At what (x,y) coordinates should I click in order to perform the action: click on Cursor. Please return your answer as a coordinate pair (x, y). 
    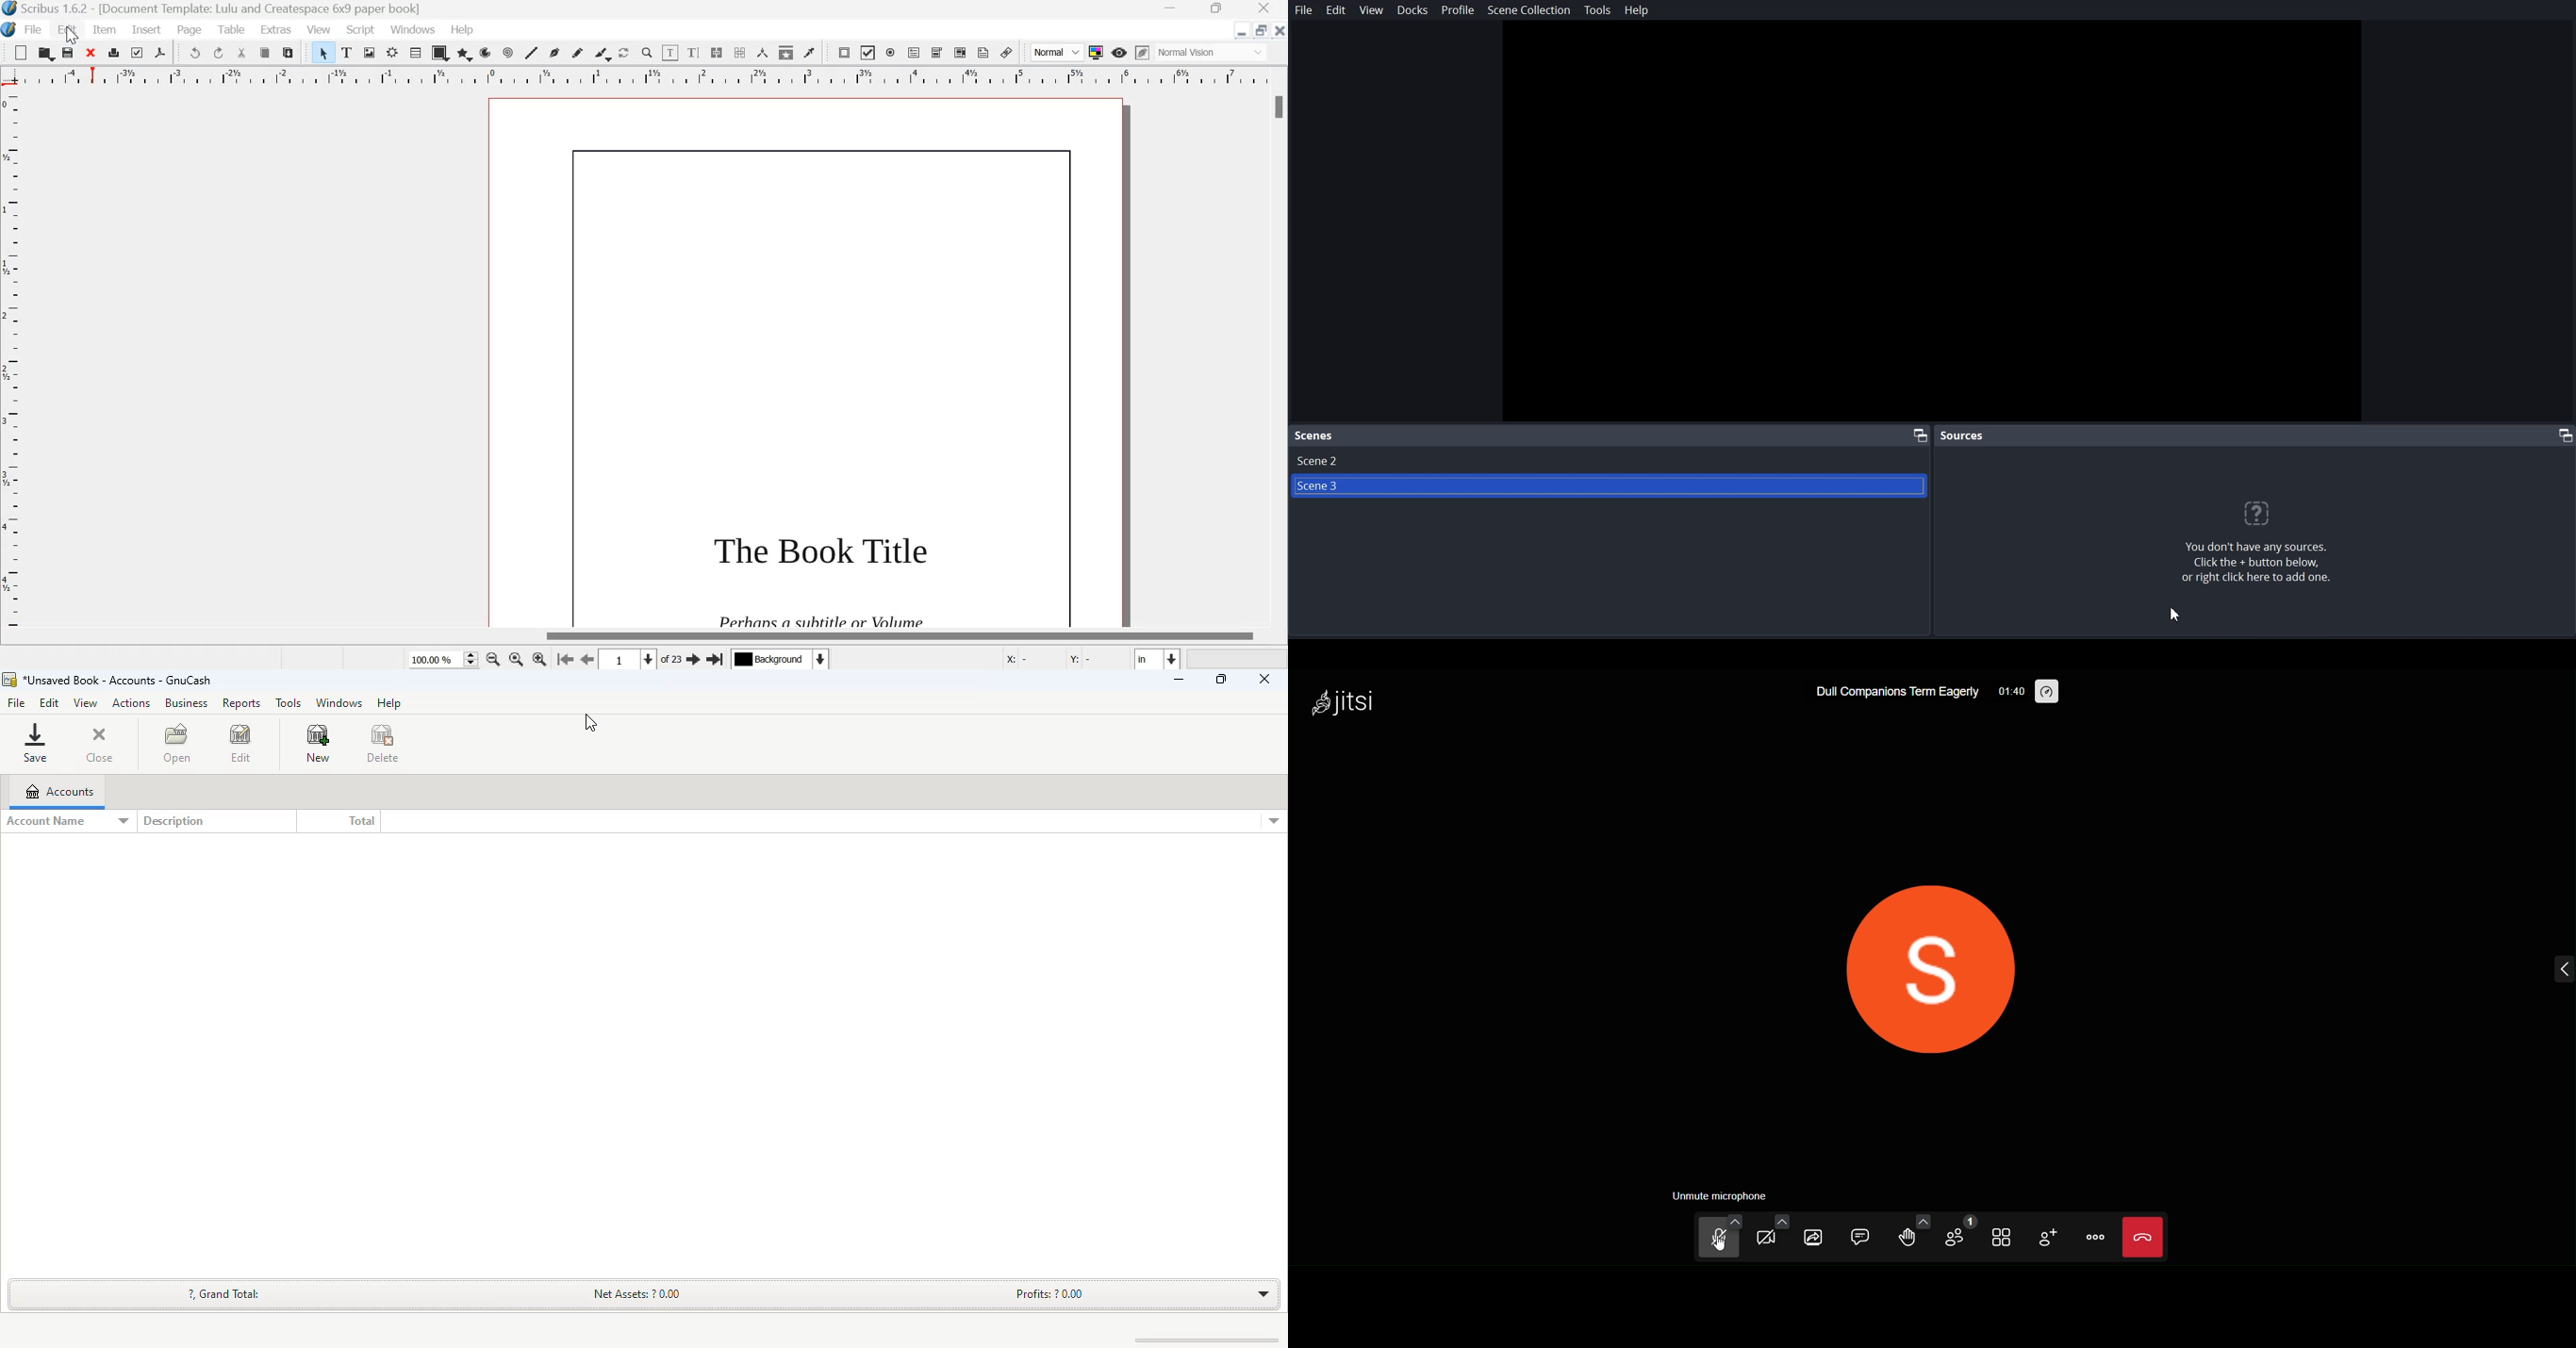
    Looking at the image, I should click on (2175, 614).